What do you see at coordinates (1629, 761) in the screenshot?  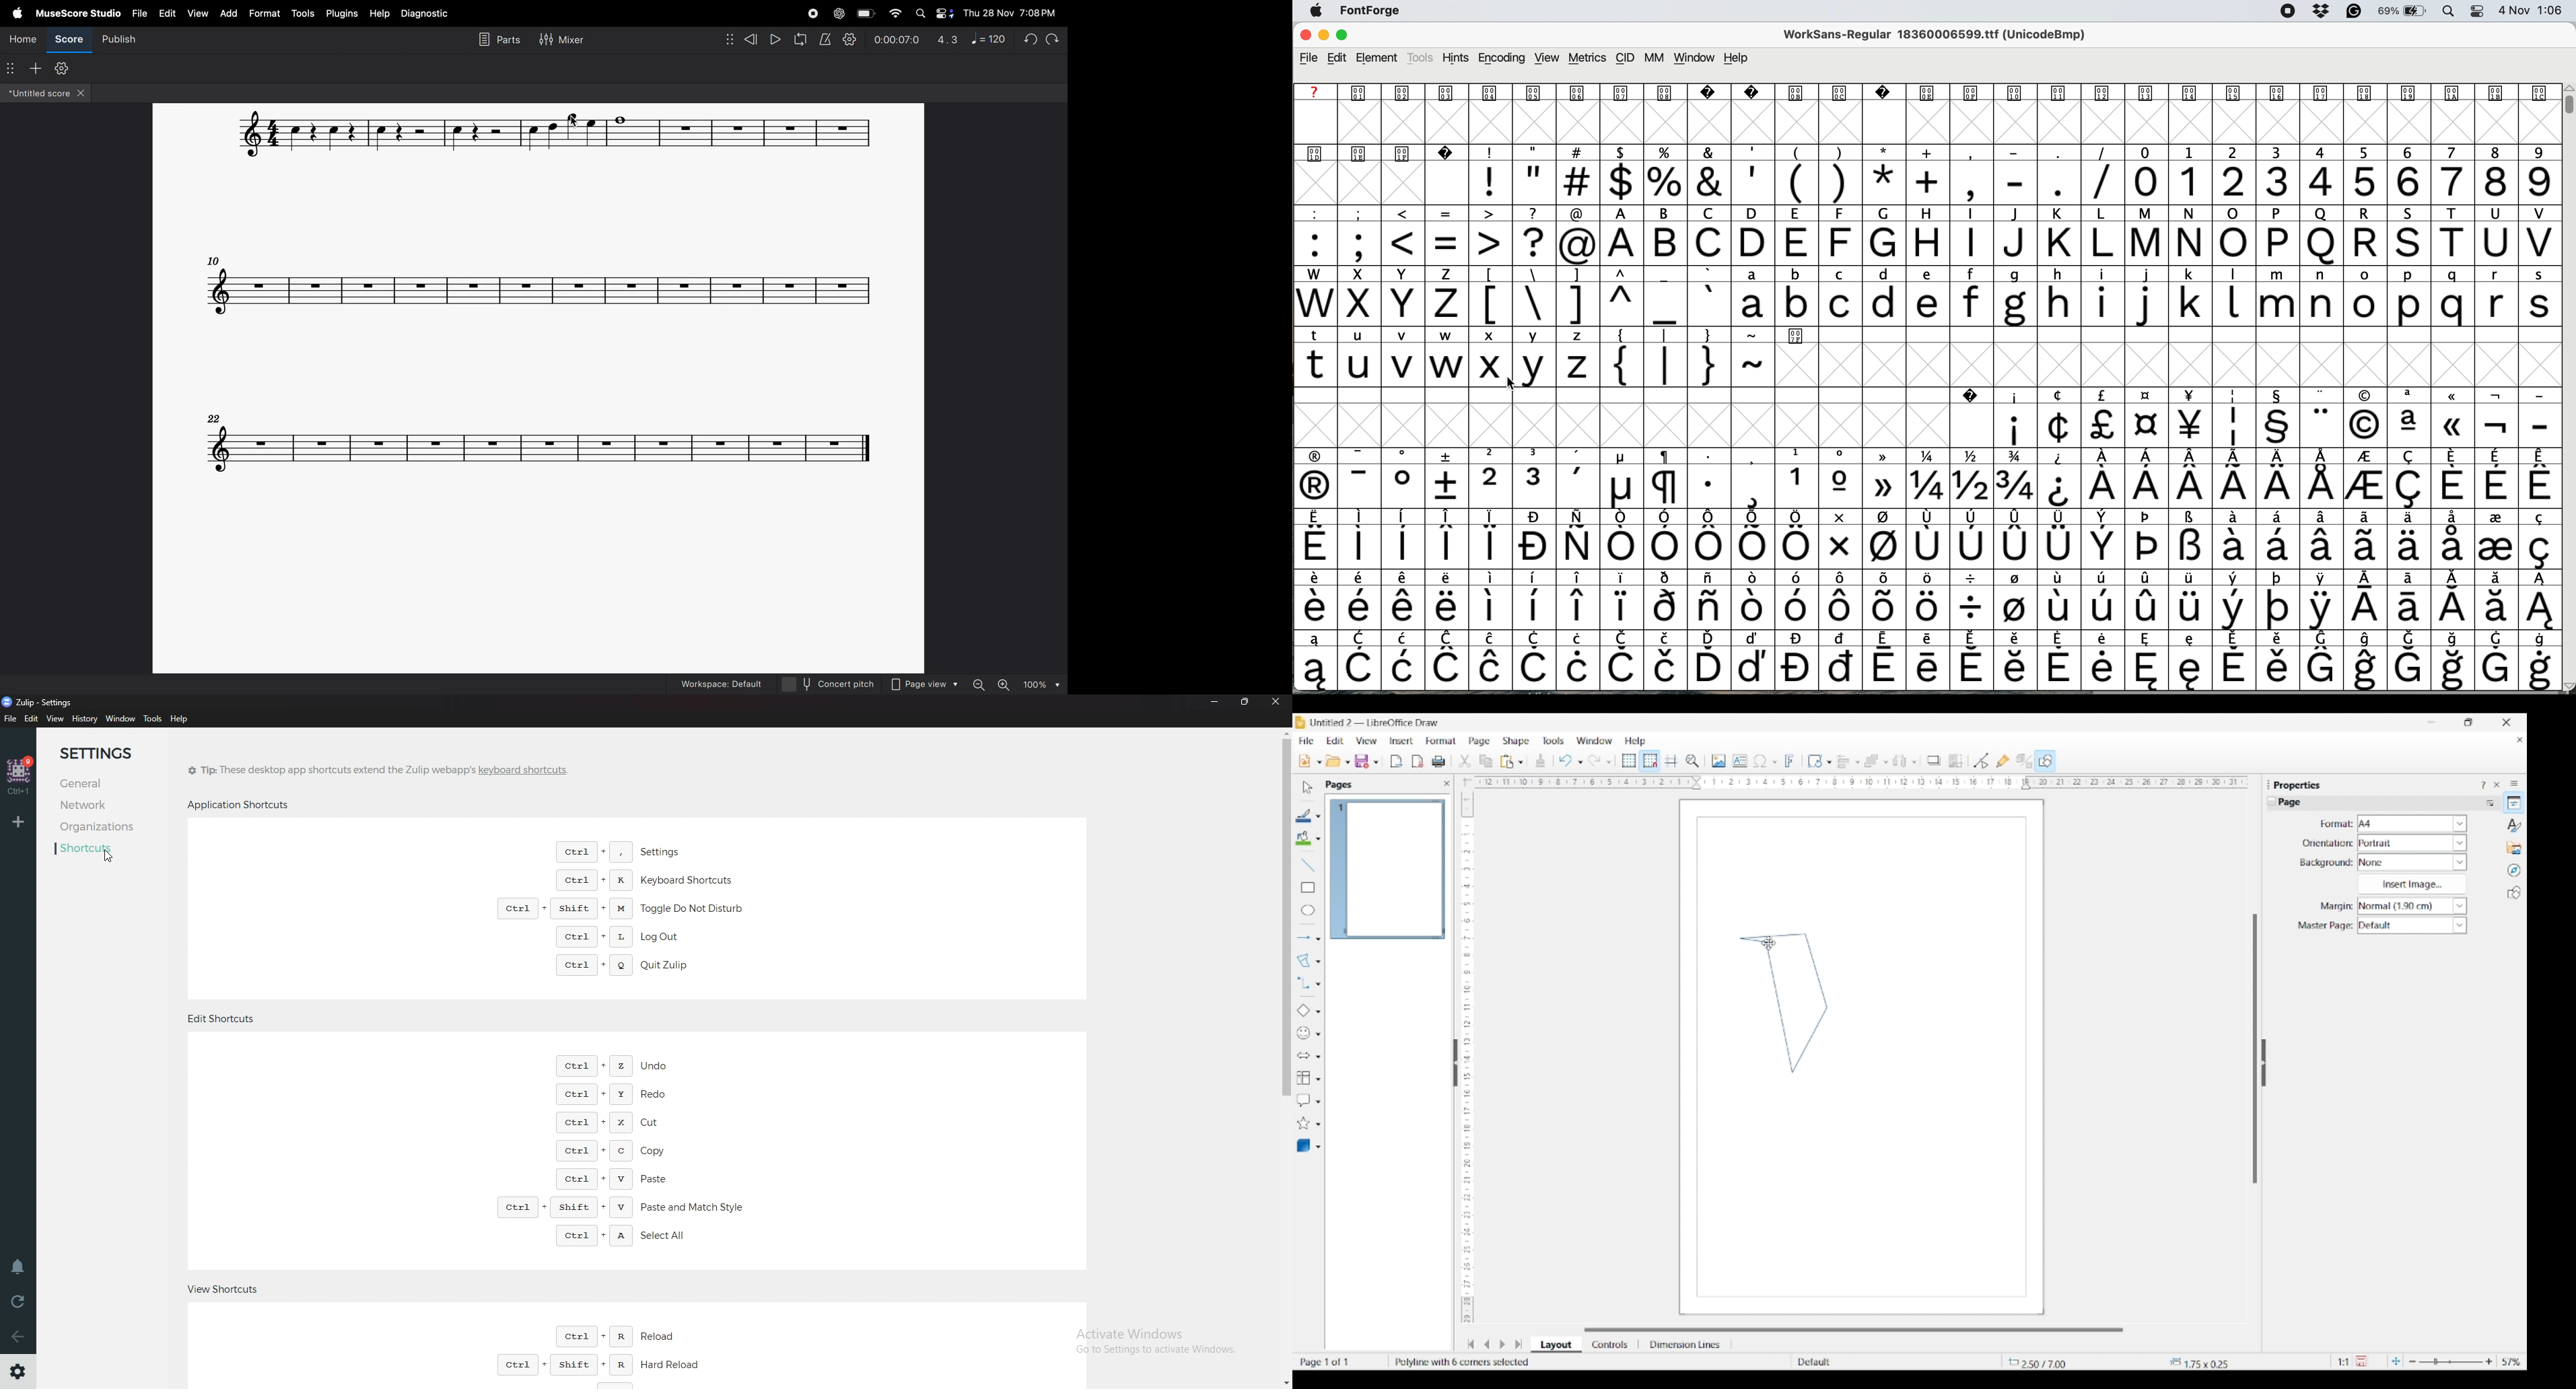 I see `Display grid` at bounding box center [1629, 761].